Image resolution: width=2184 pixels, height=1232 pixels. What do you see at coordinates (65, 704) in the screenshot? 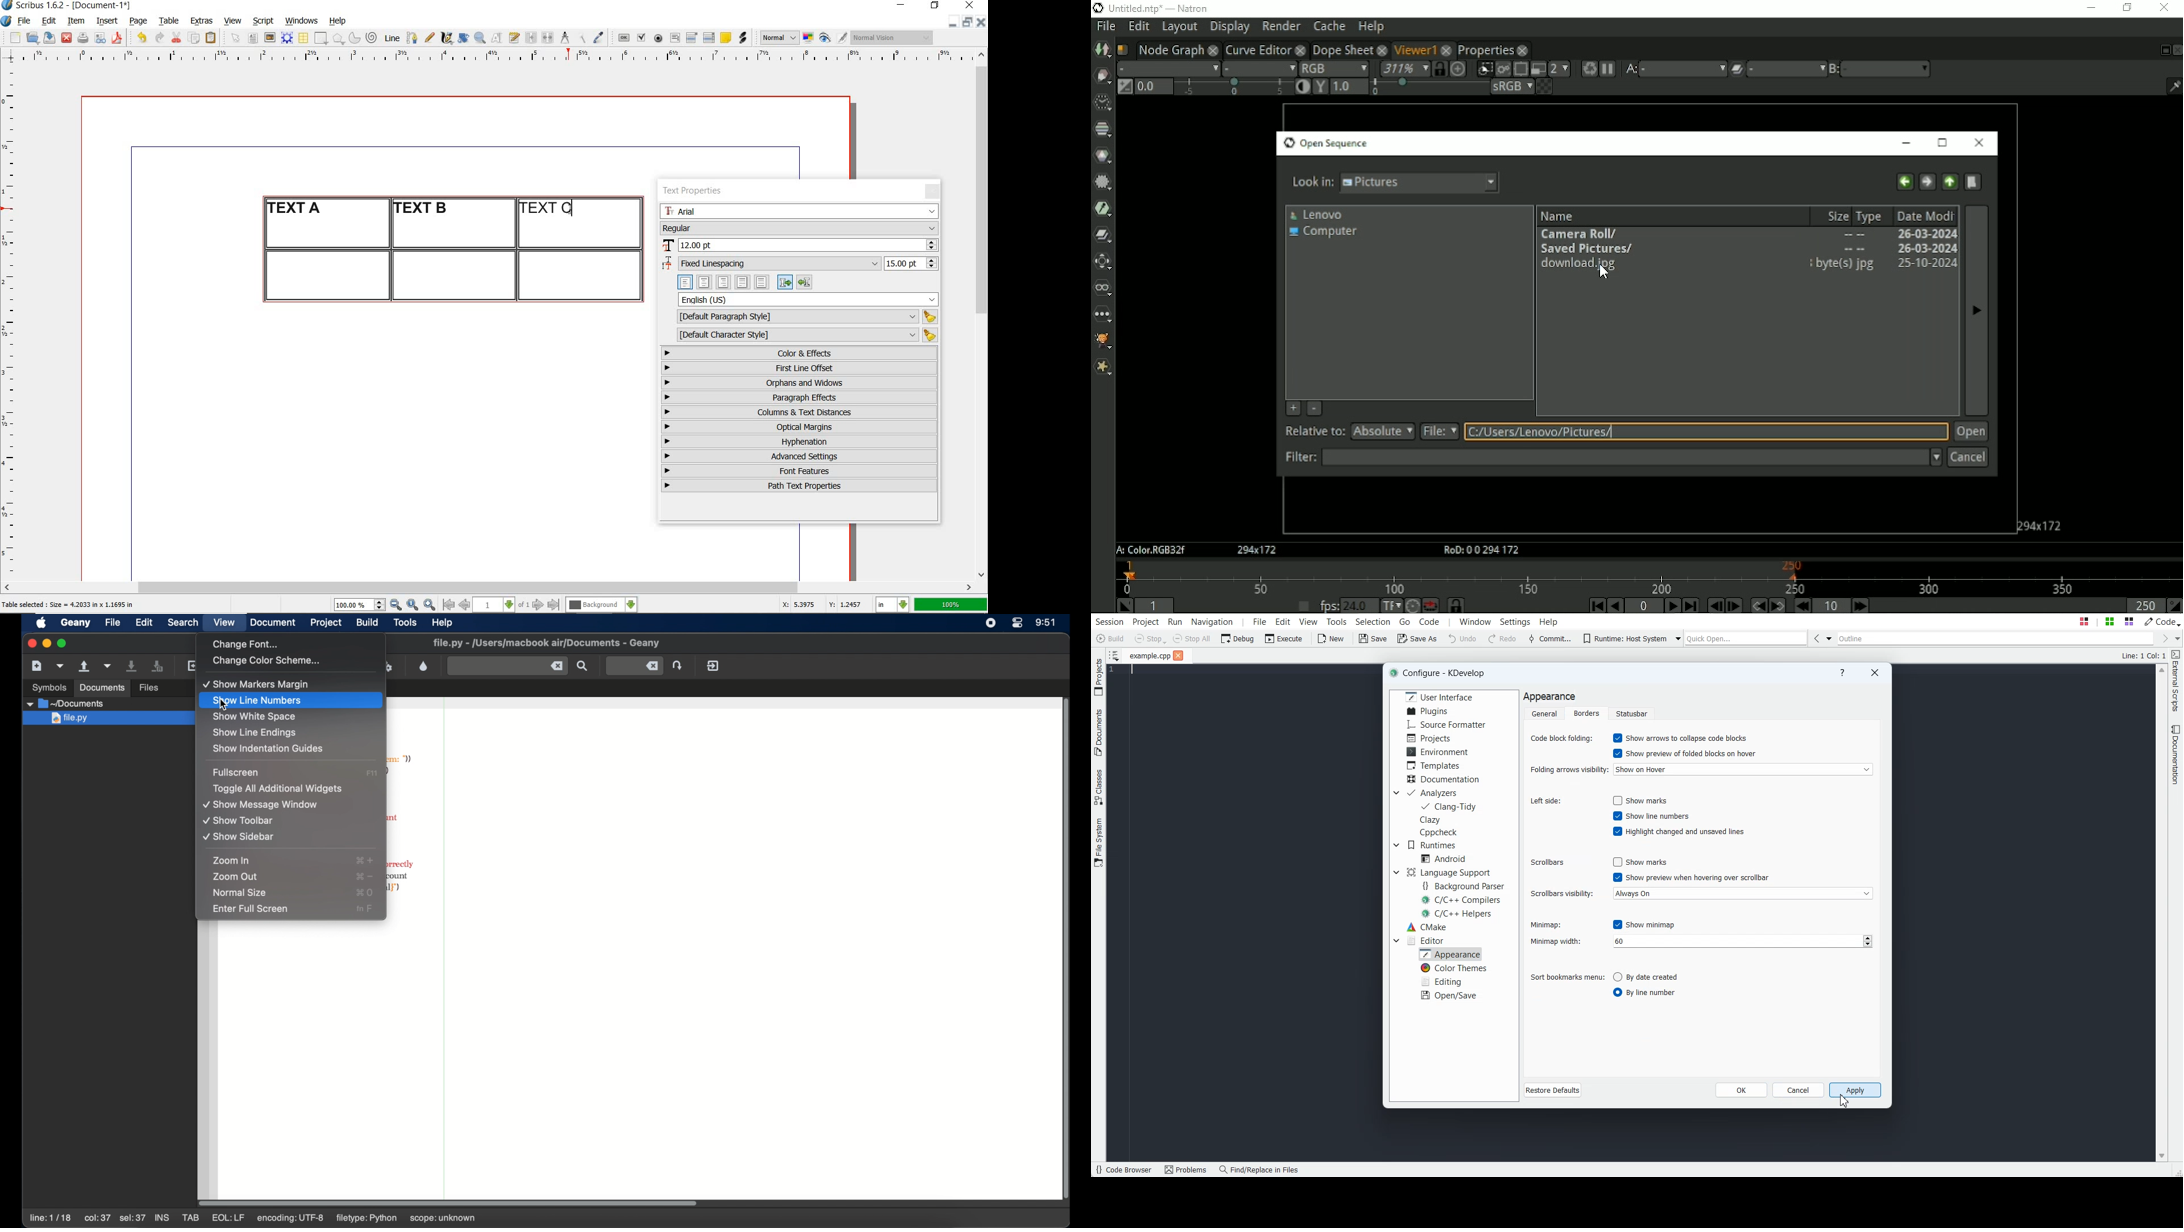
I see `documents` at bounding box center [65, 704].